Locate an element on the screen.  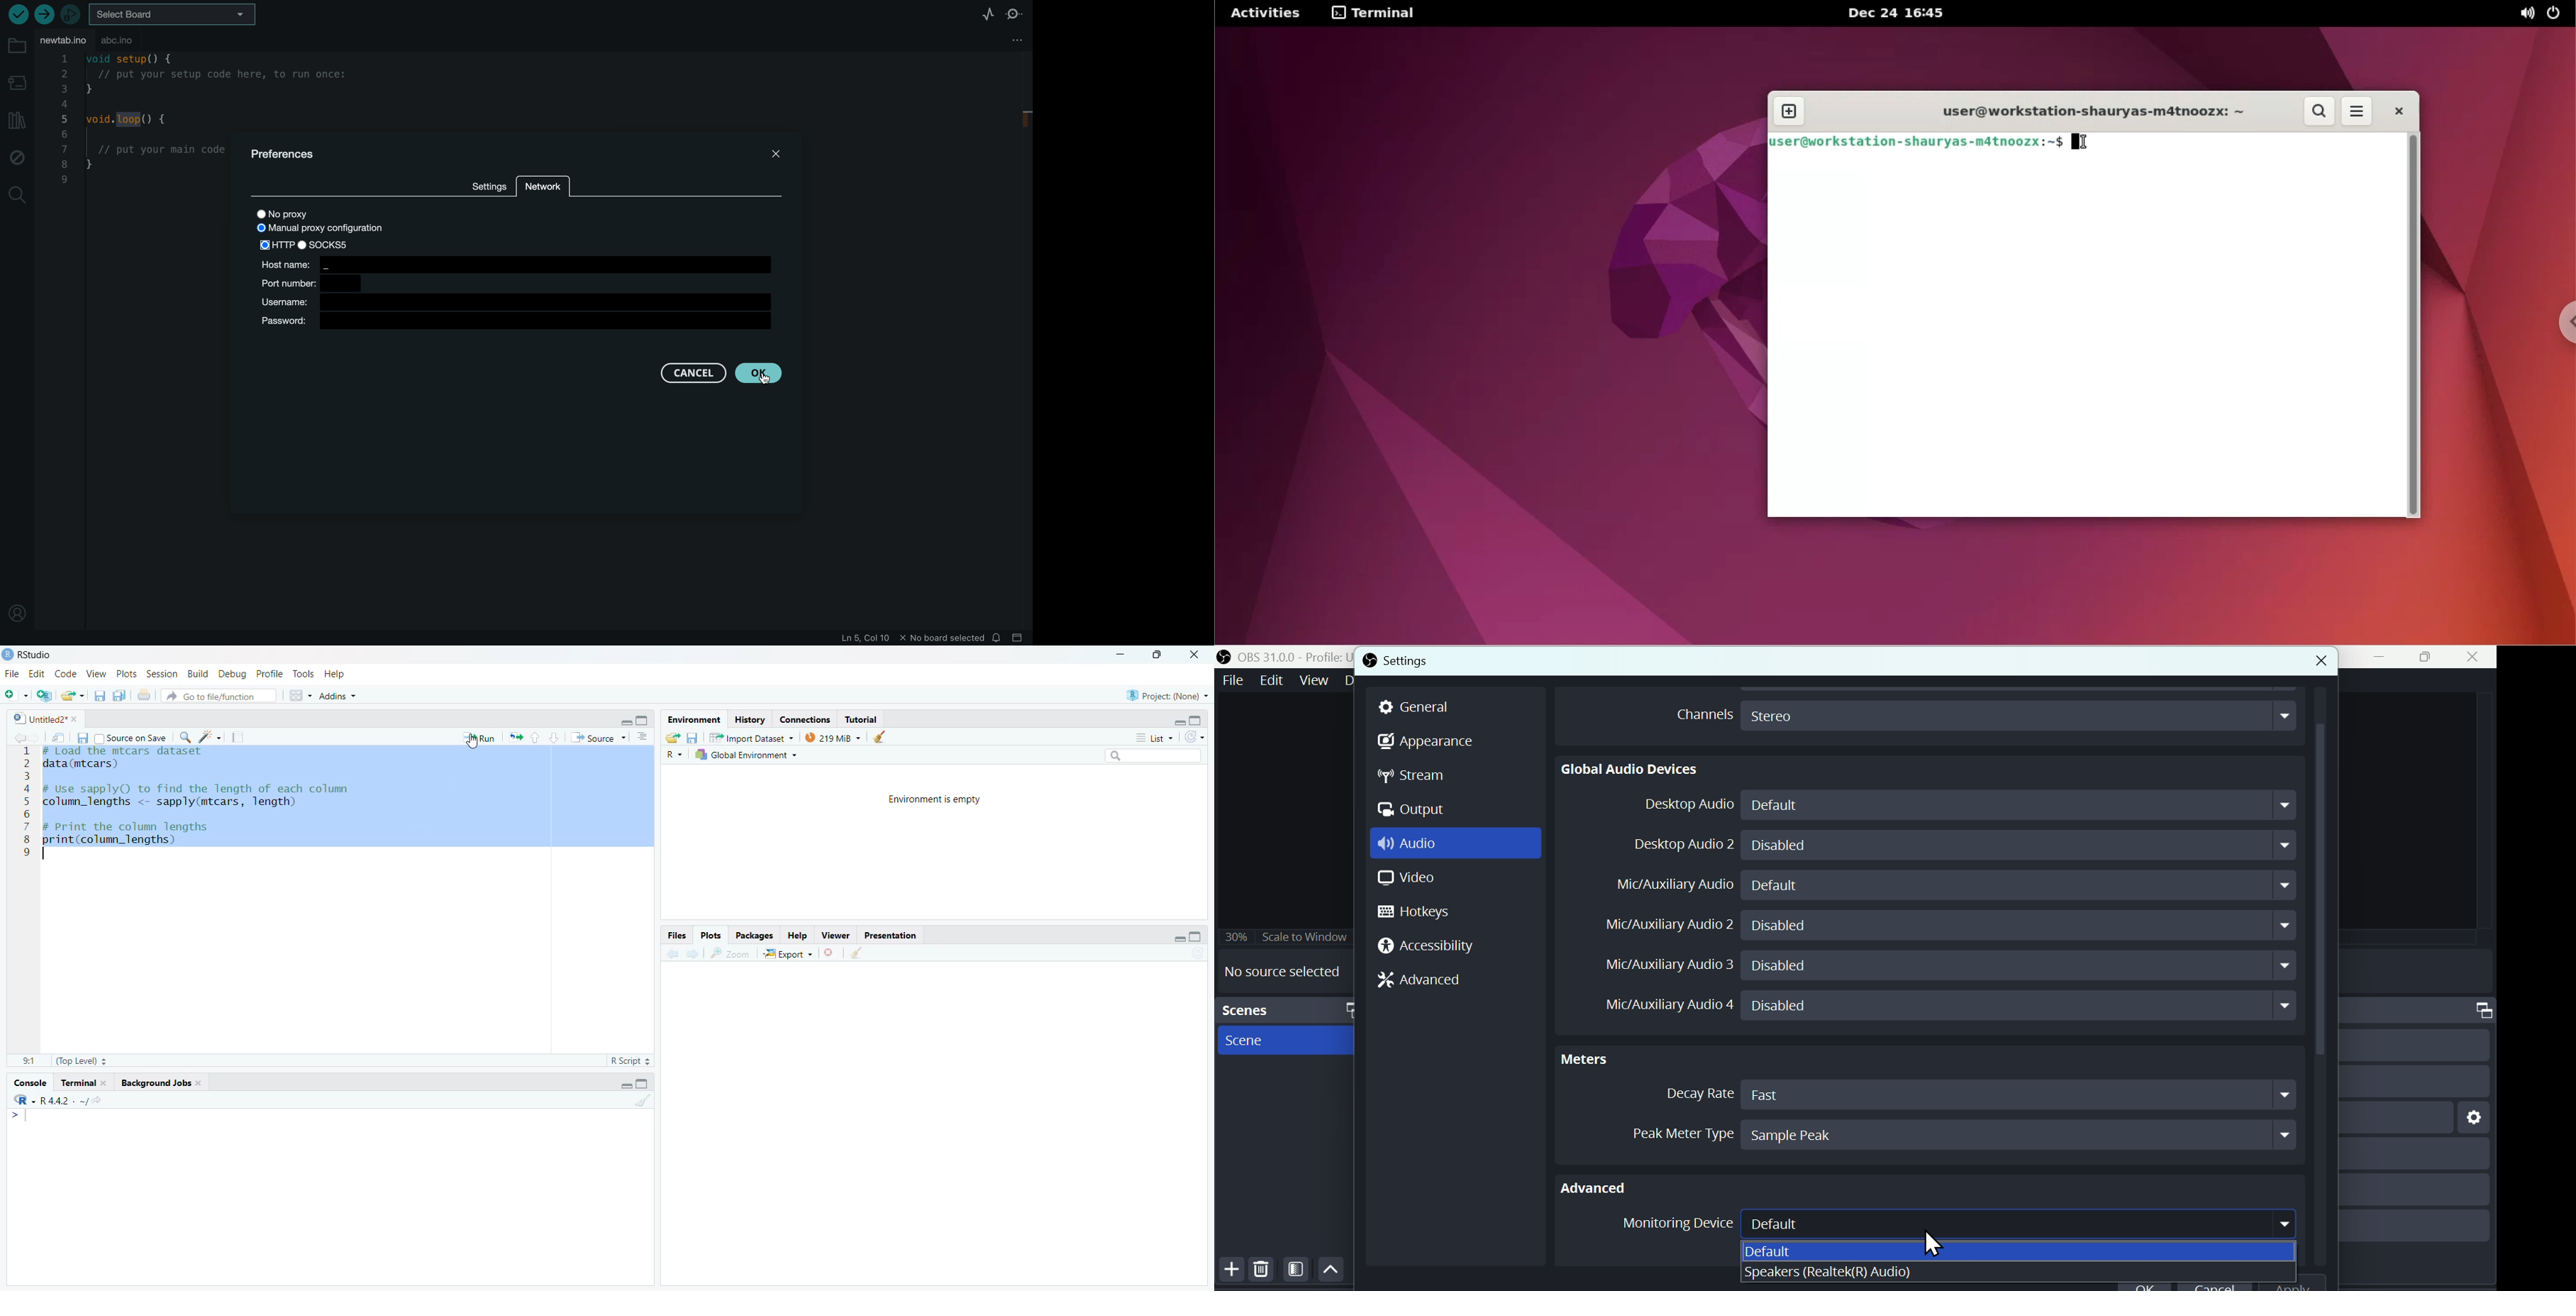
Plots is located at coordinates (712, 936).